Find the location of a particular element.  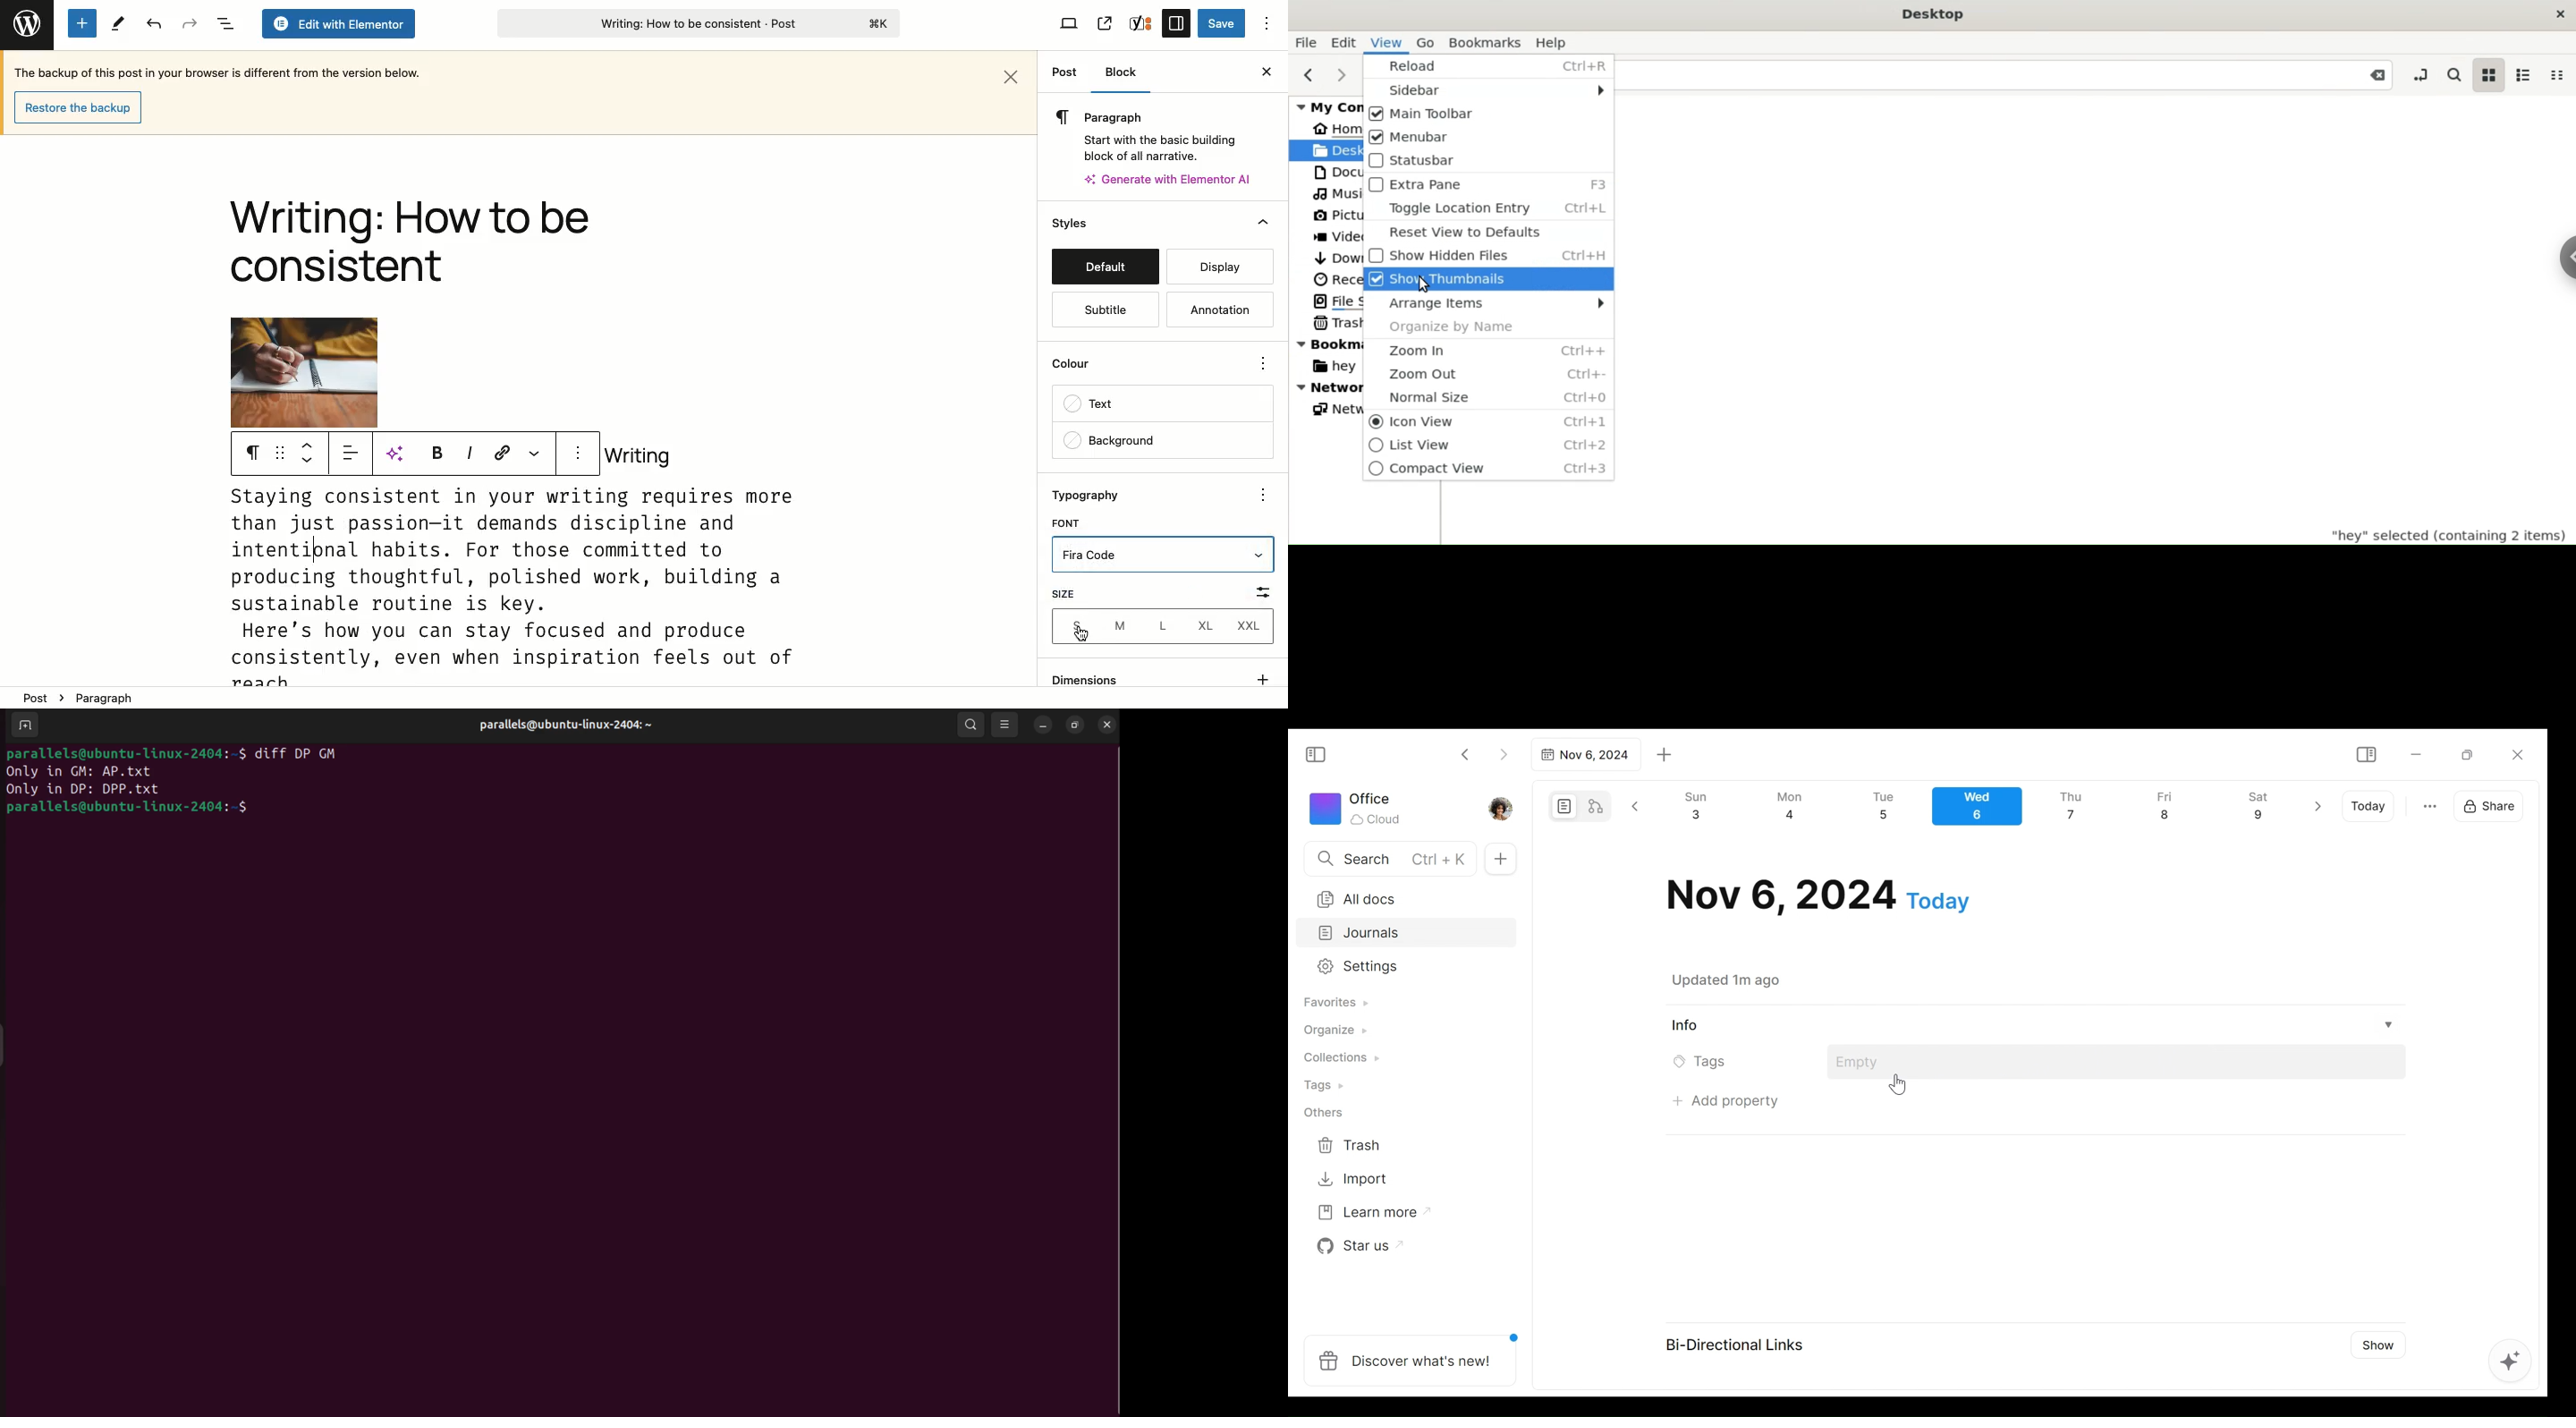

Style is located at coordinates (1072, 223).